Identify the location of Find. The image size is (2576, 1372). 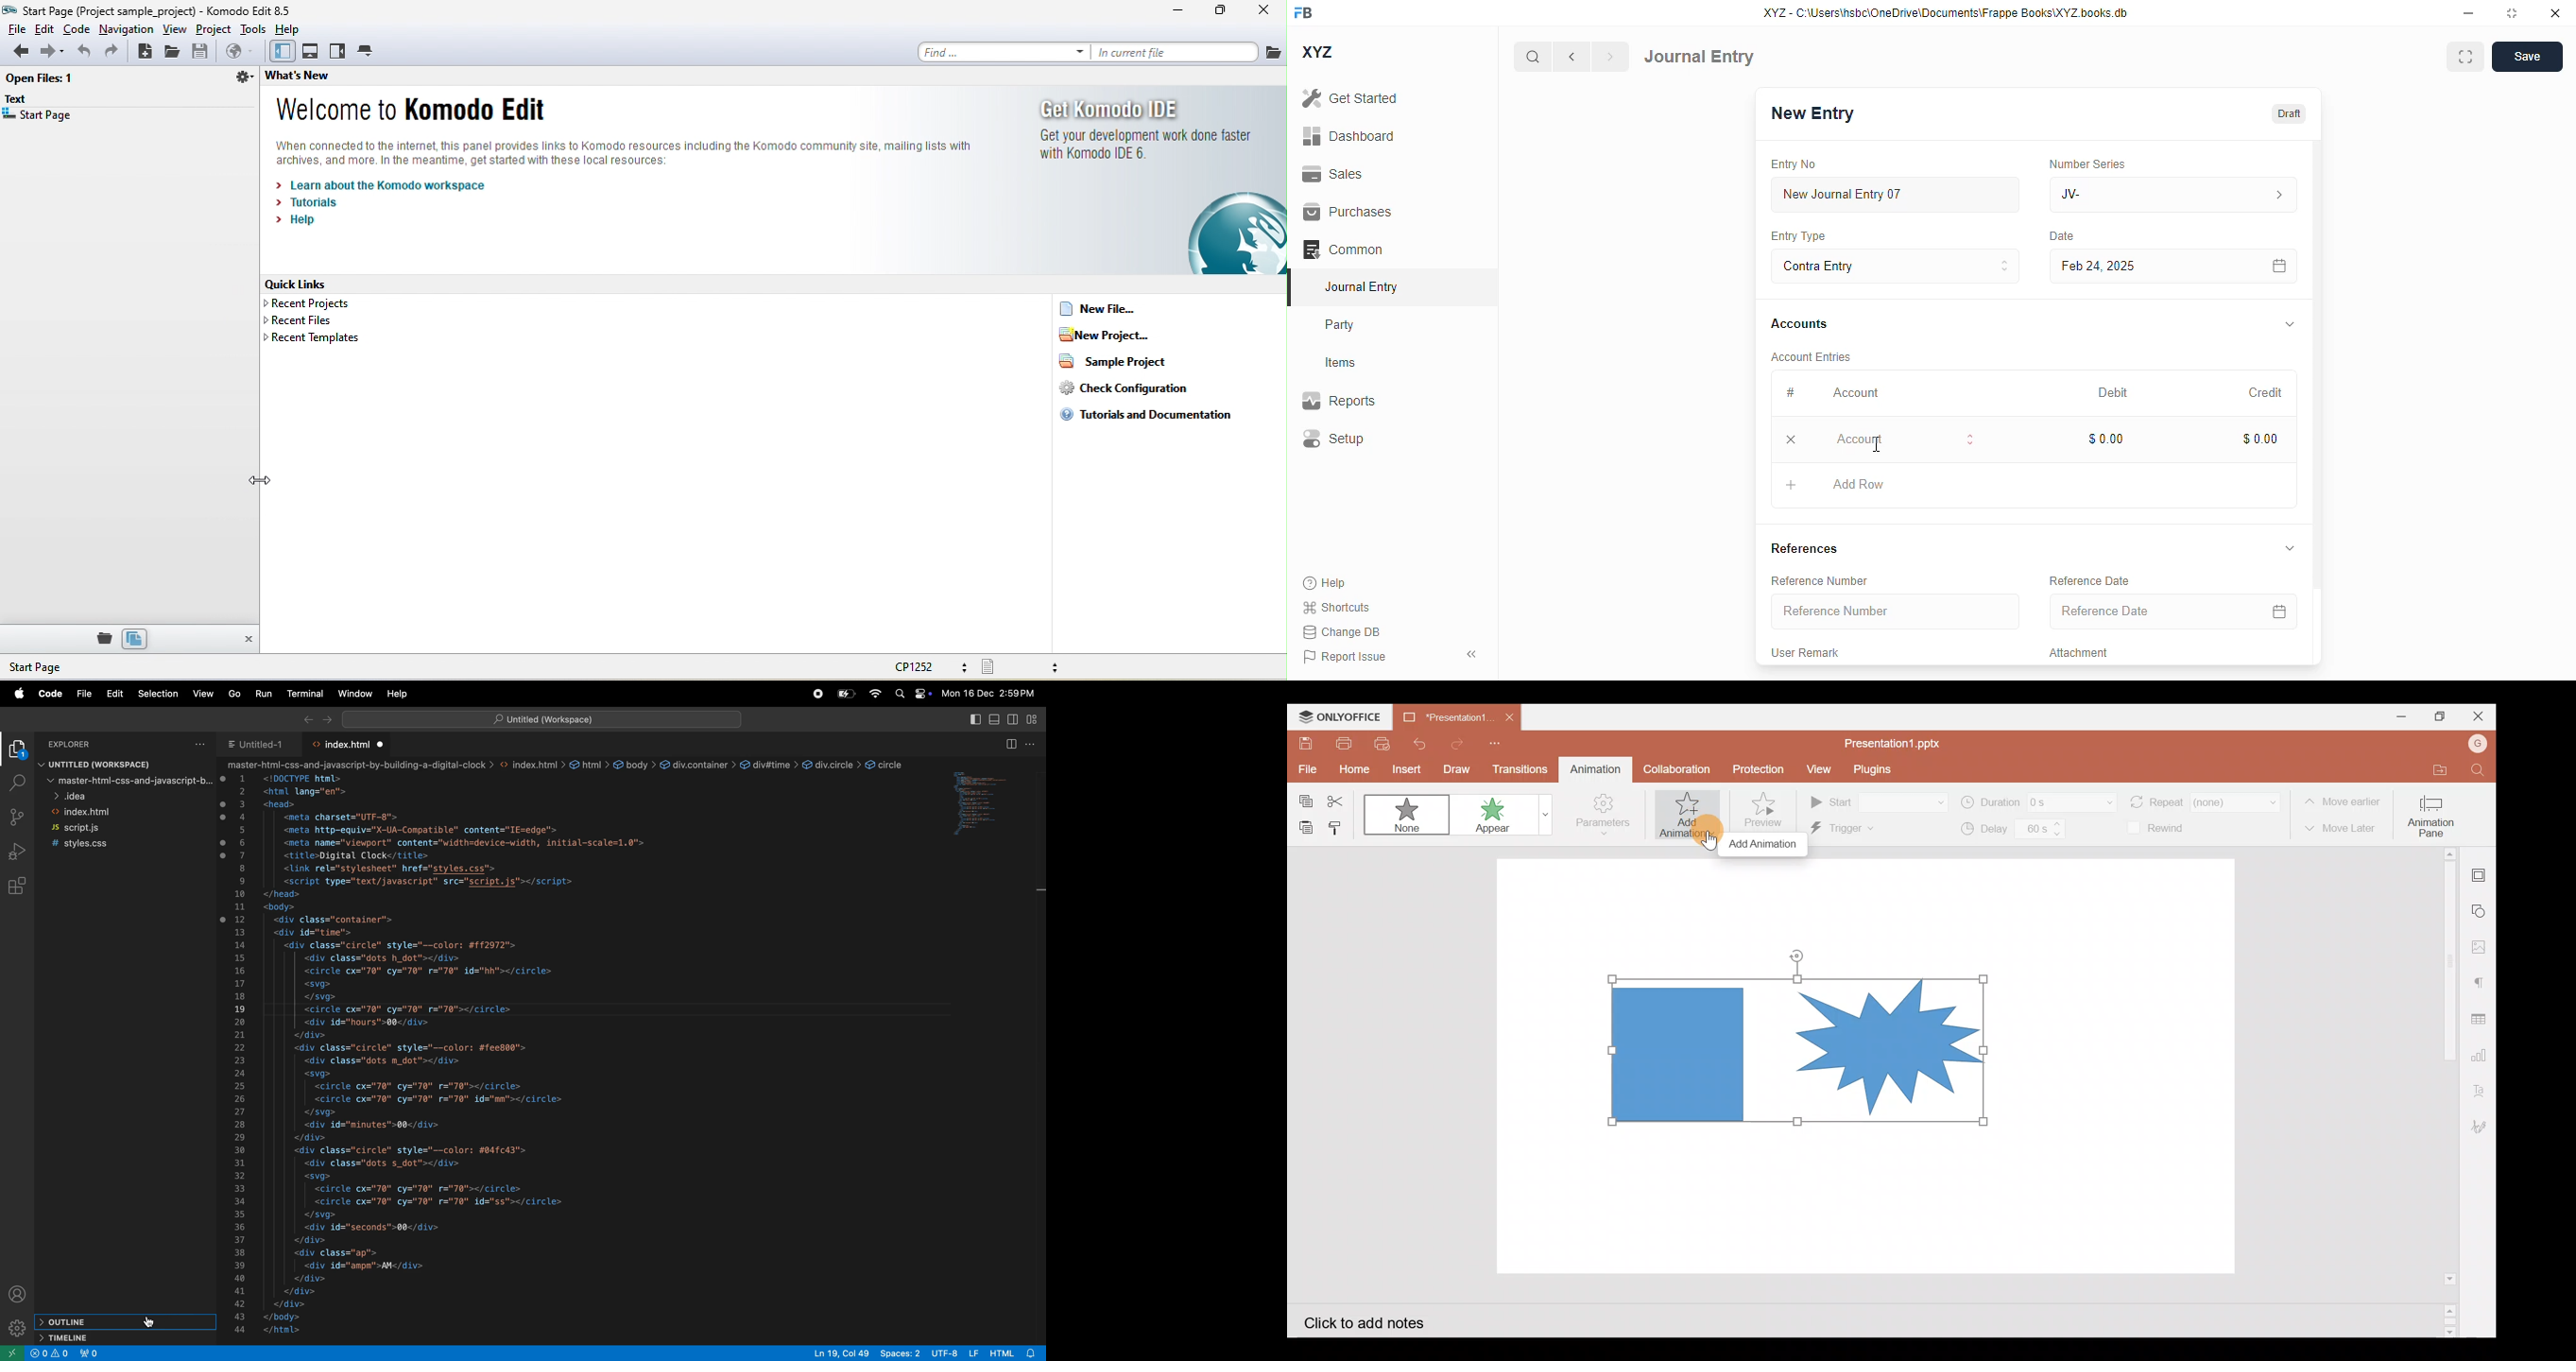
(2478, 771).